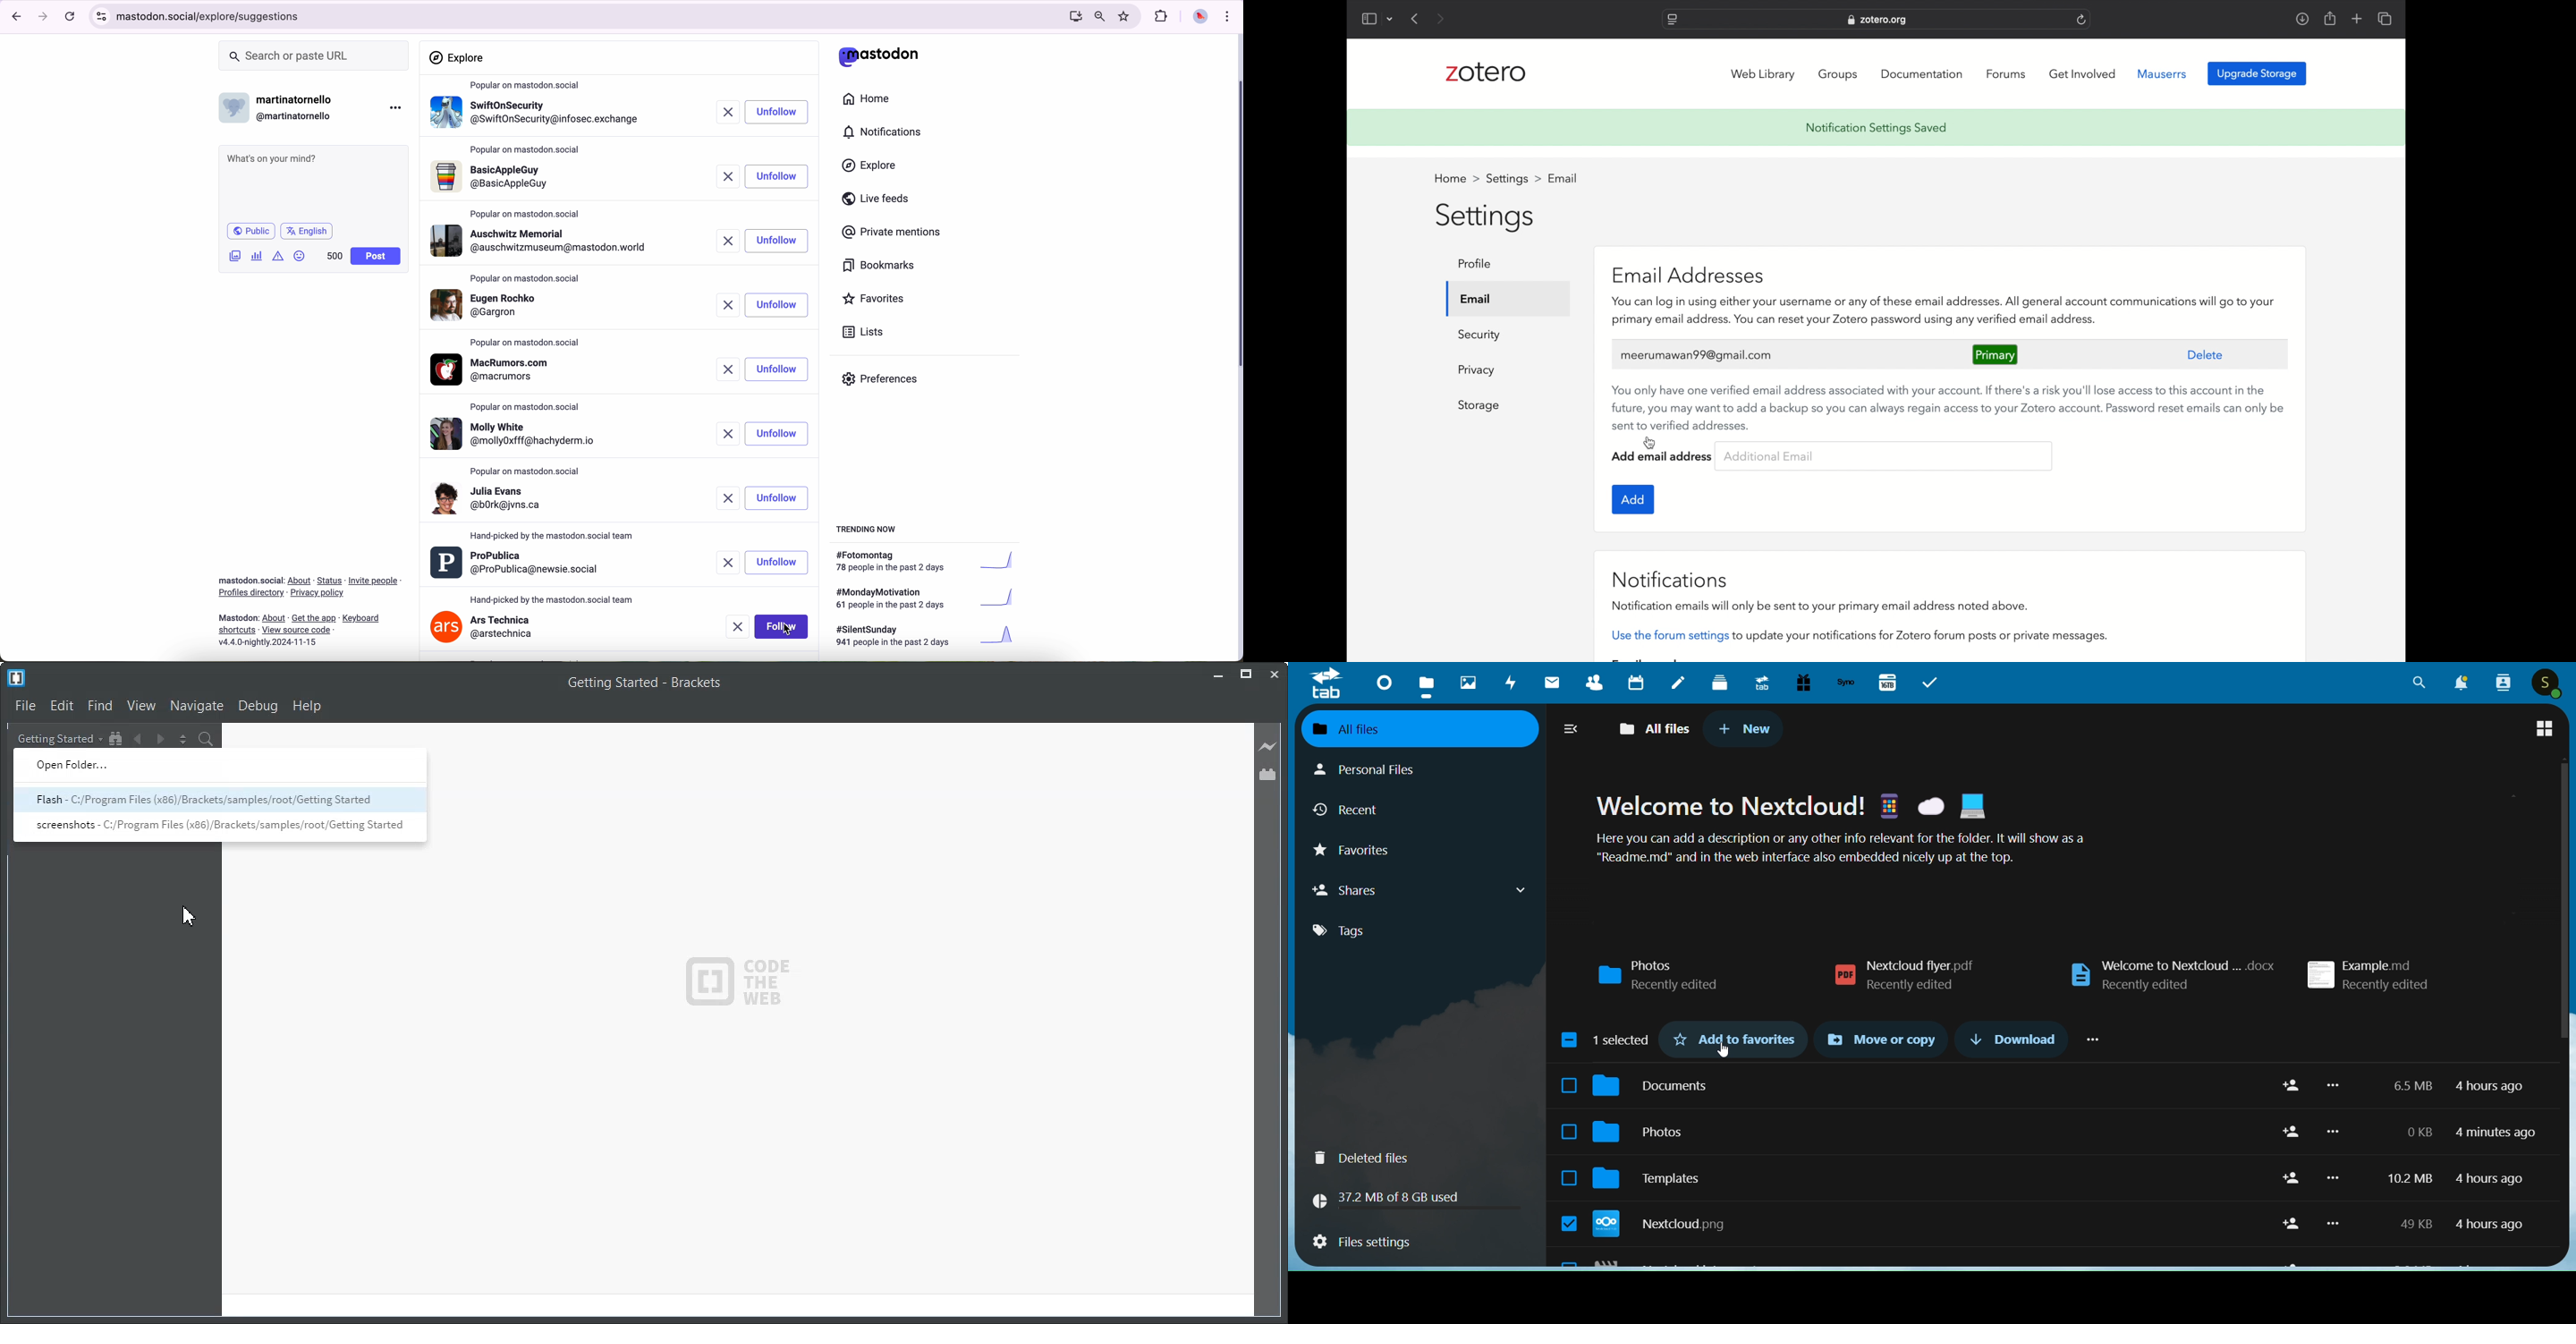  What do you see at coordinates (1839, 847) in the screenshot?
I see `Here you can add a description or any other info relevant for the folder. It will show as a "Readme.md" and in the web interface also embedded nicely up at the top.` at bounding box center [1839, 847].